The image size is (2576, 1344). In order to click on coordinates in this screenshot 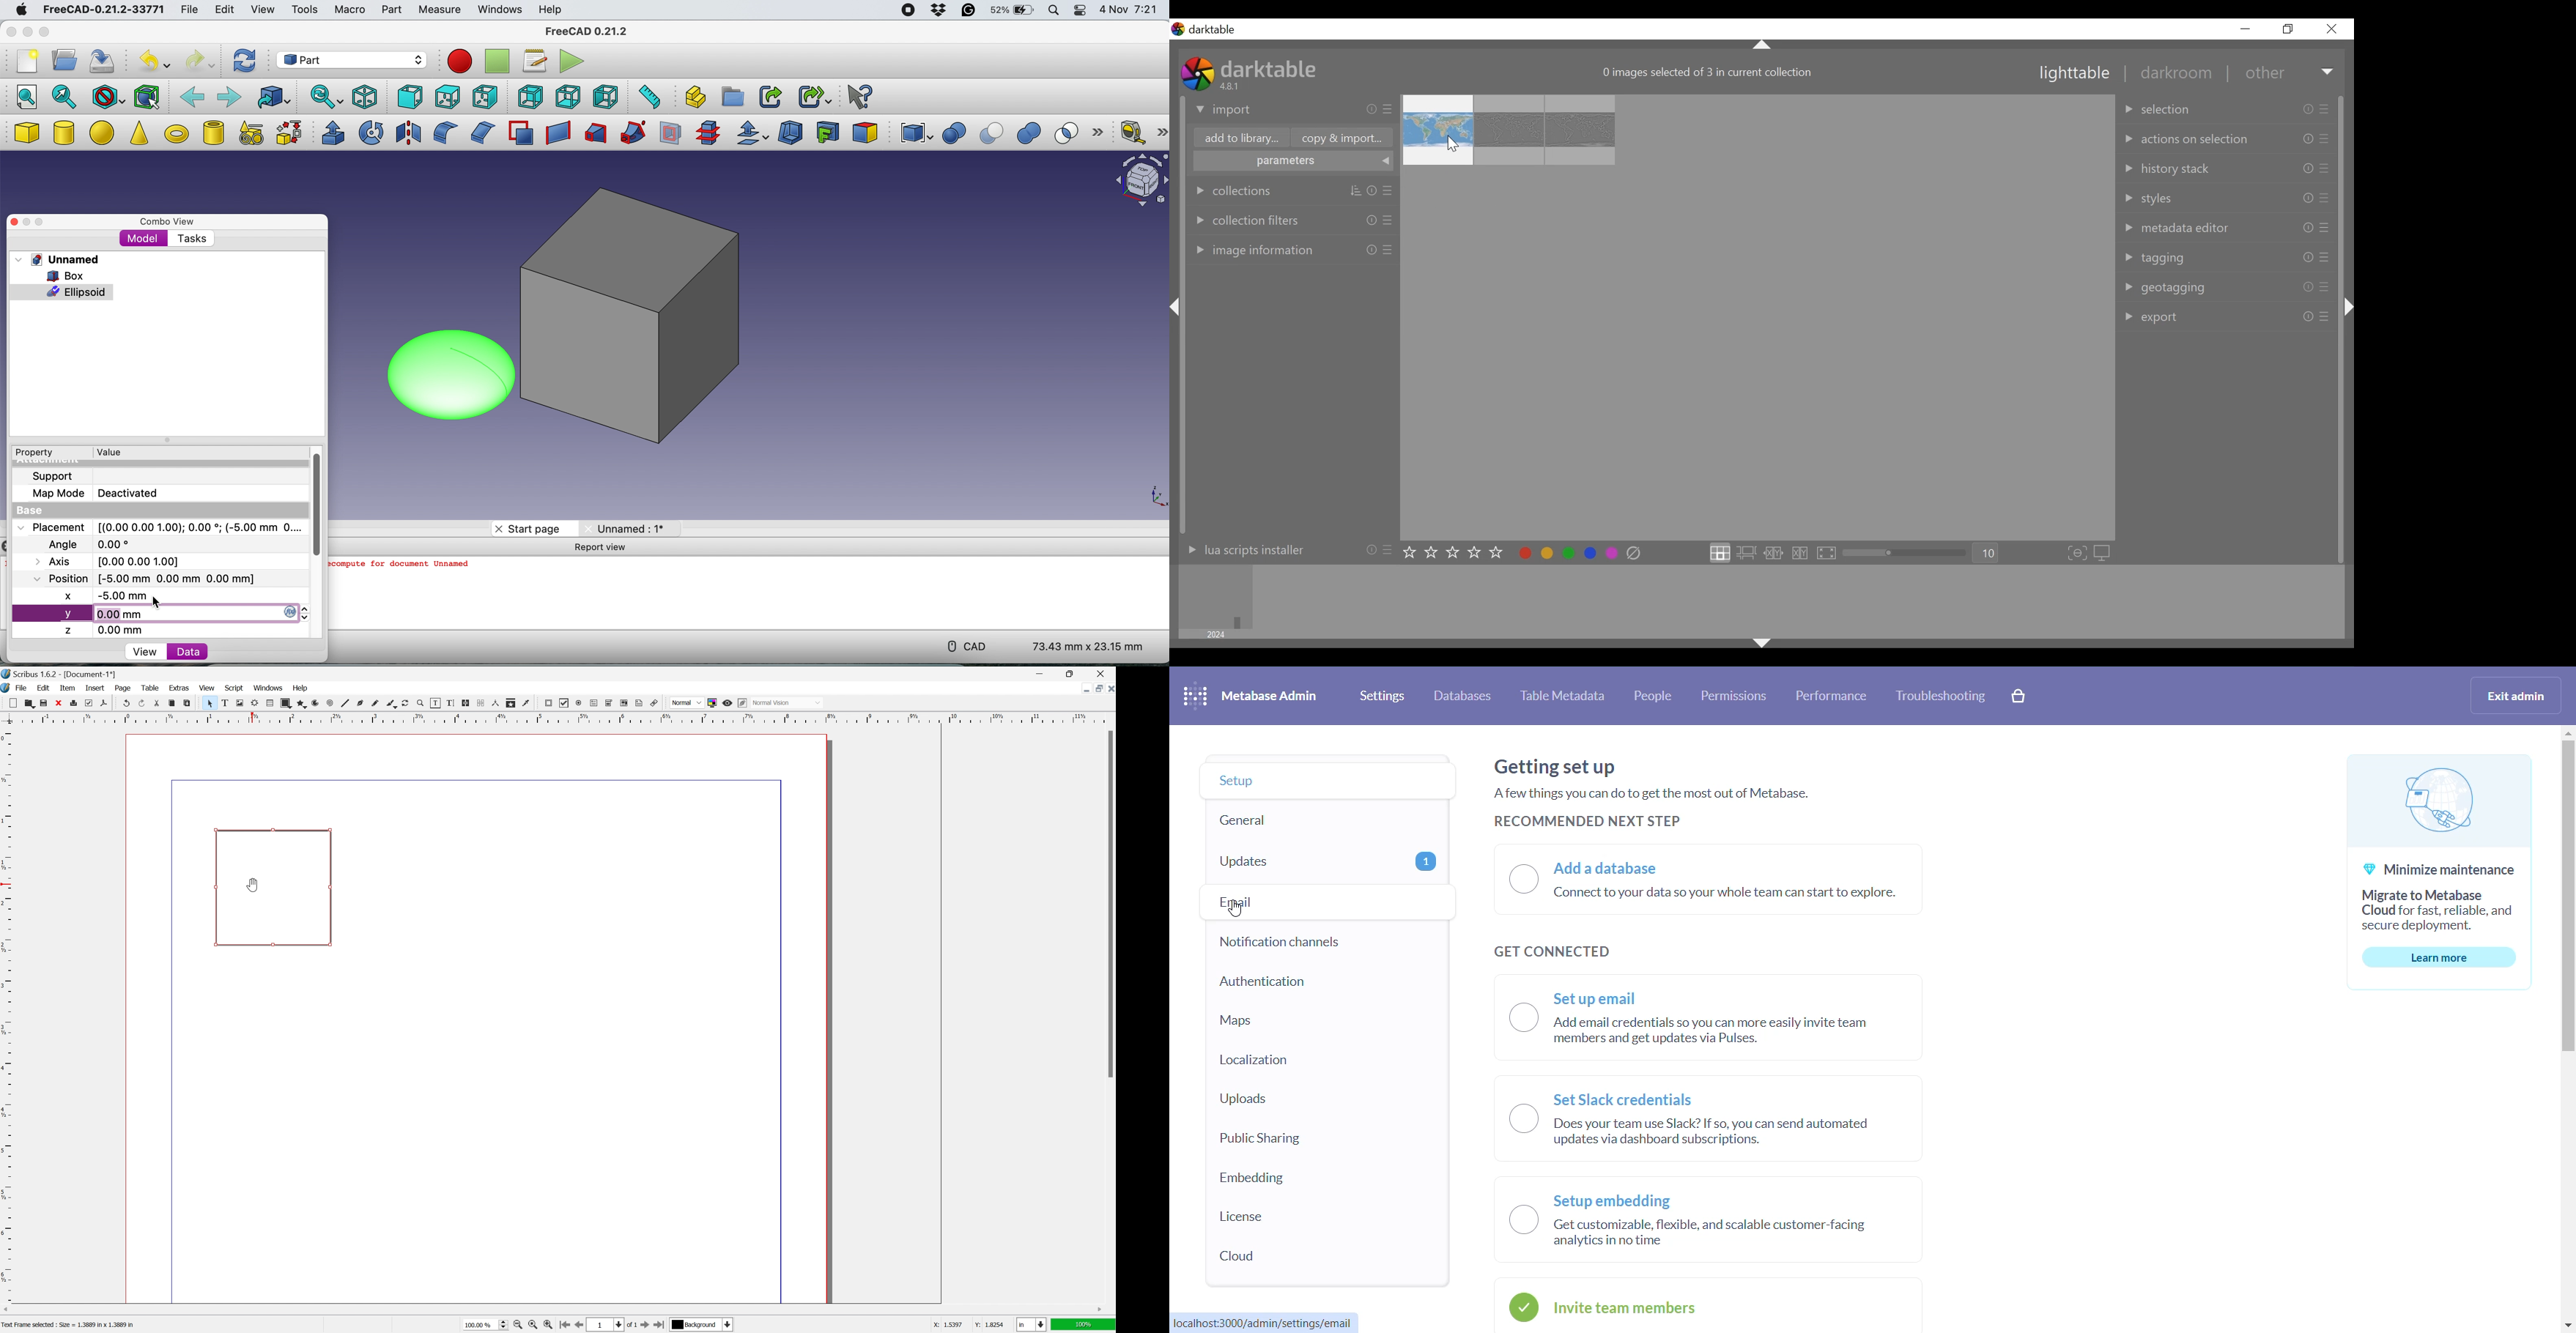, I will do `click(959, 1326)`.